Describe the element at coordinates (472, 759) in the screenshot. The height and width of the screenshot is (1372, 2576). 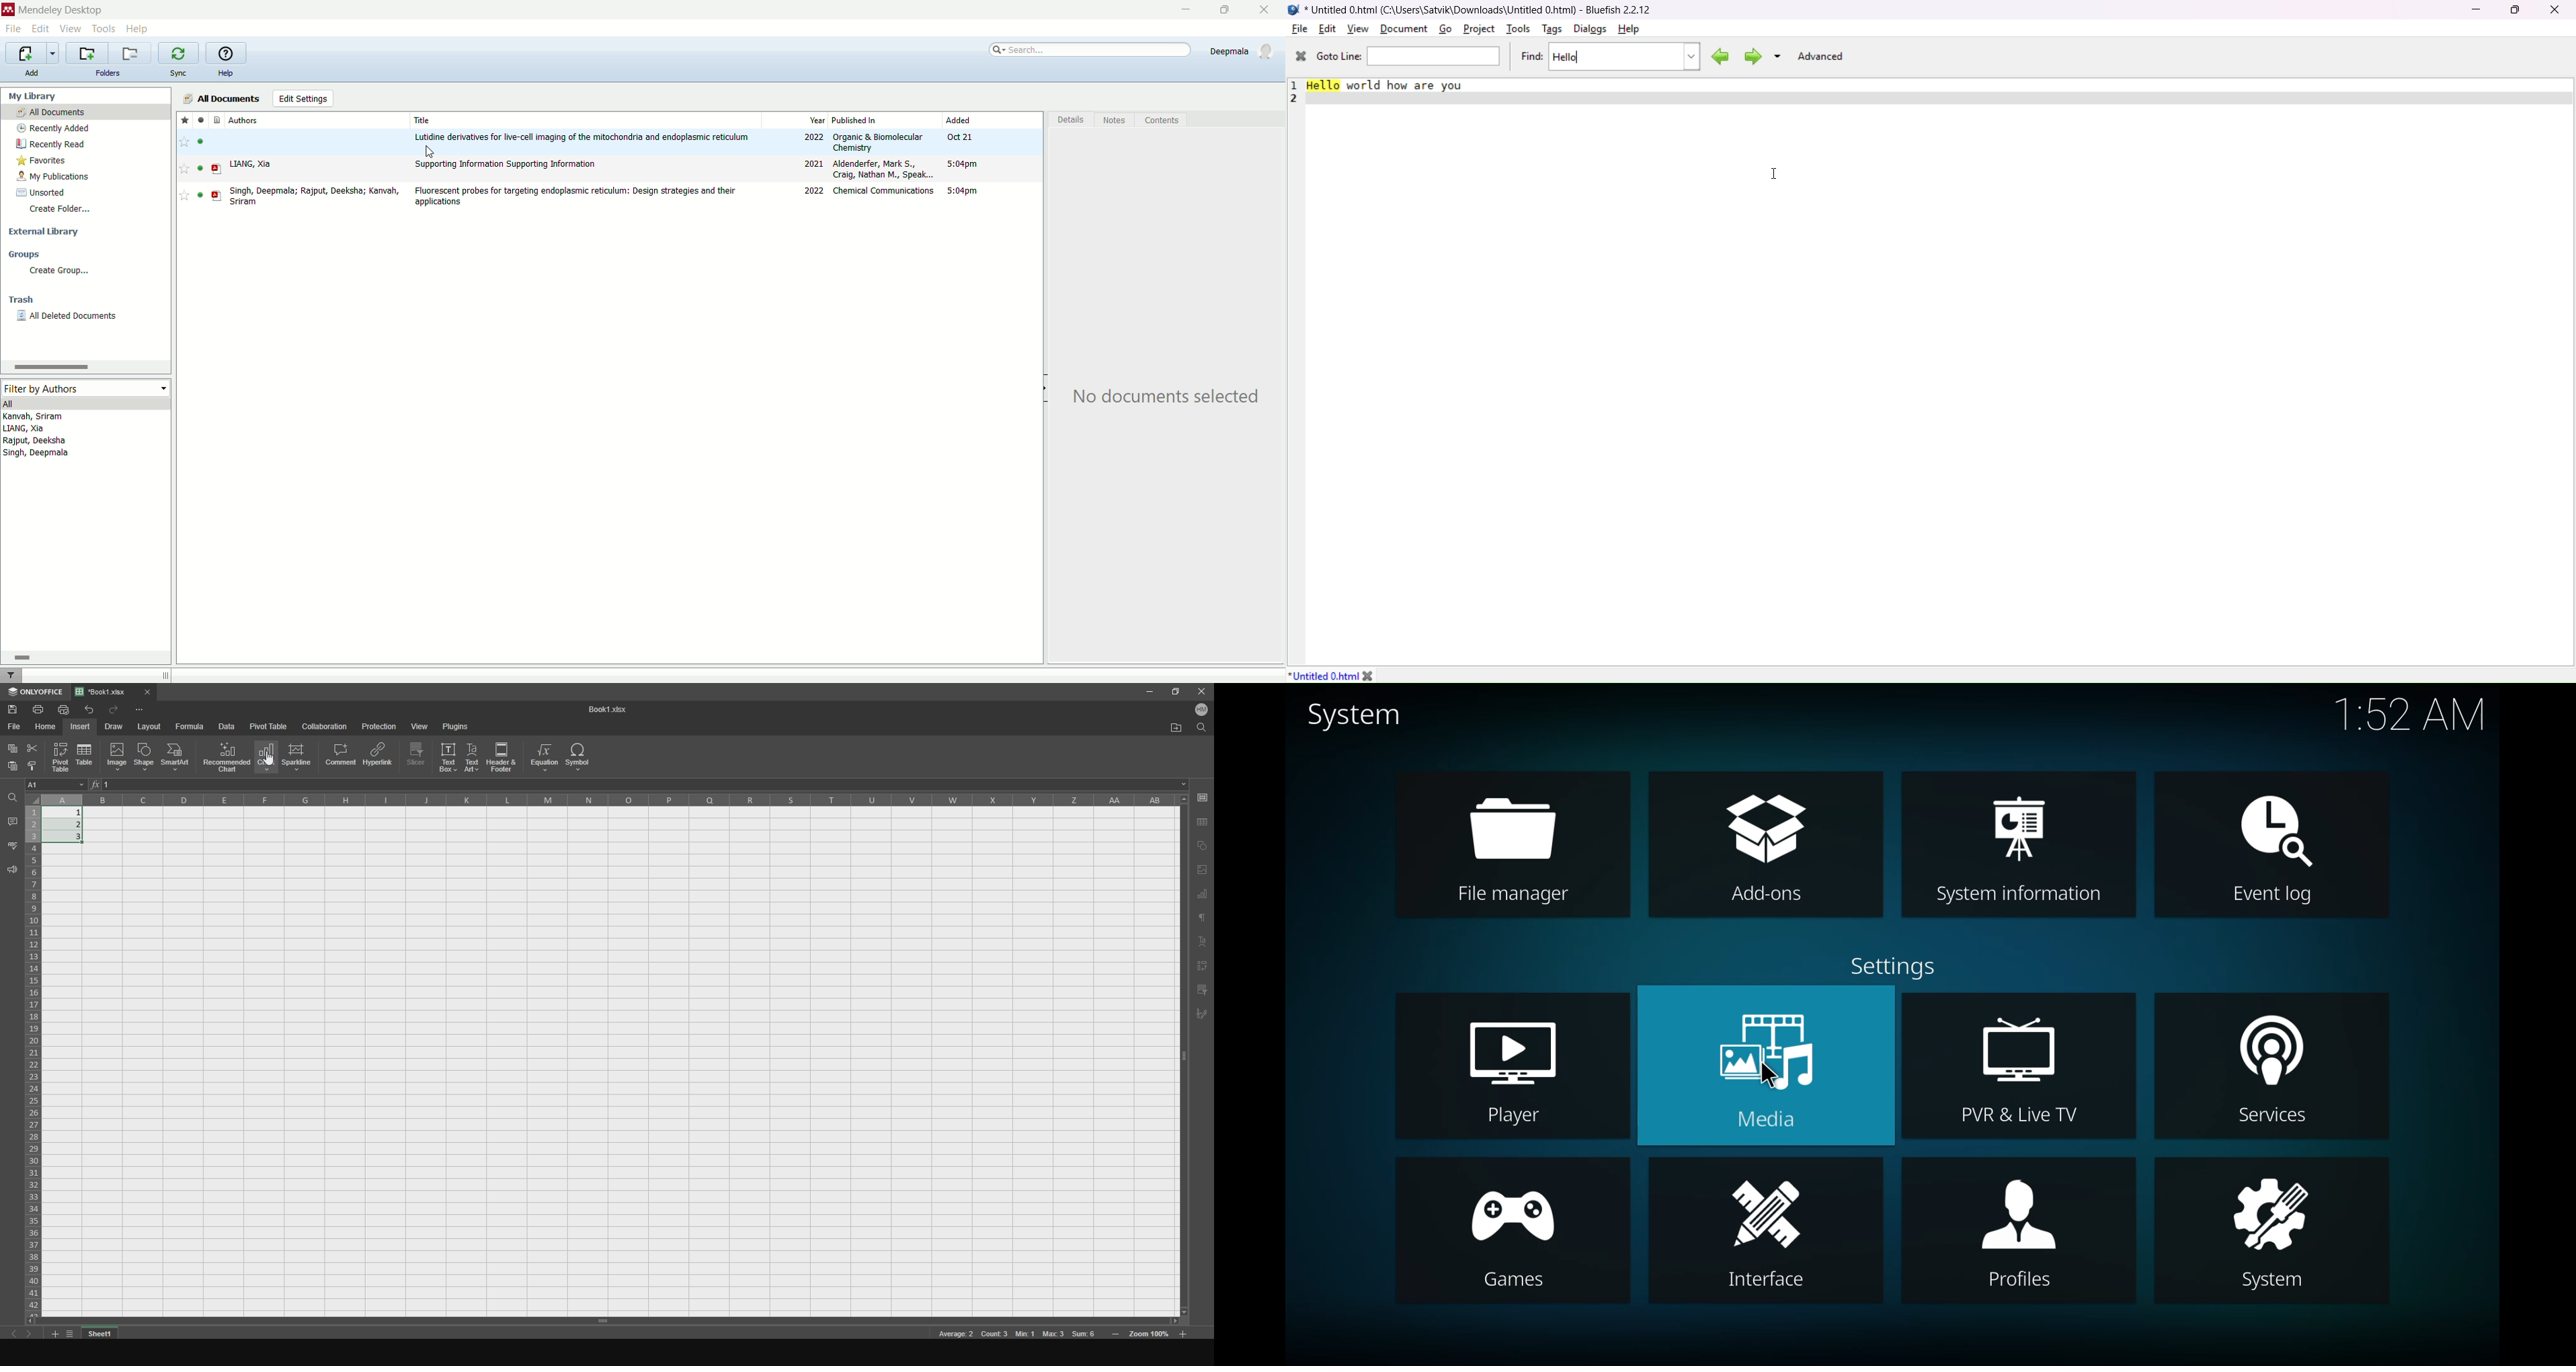
I see `text art` at that location.